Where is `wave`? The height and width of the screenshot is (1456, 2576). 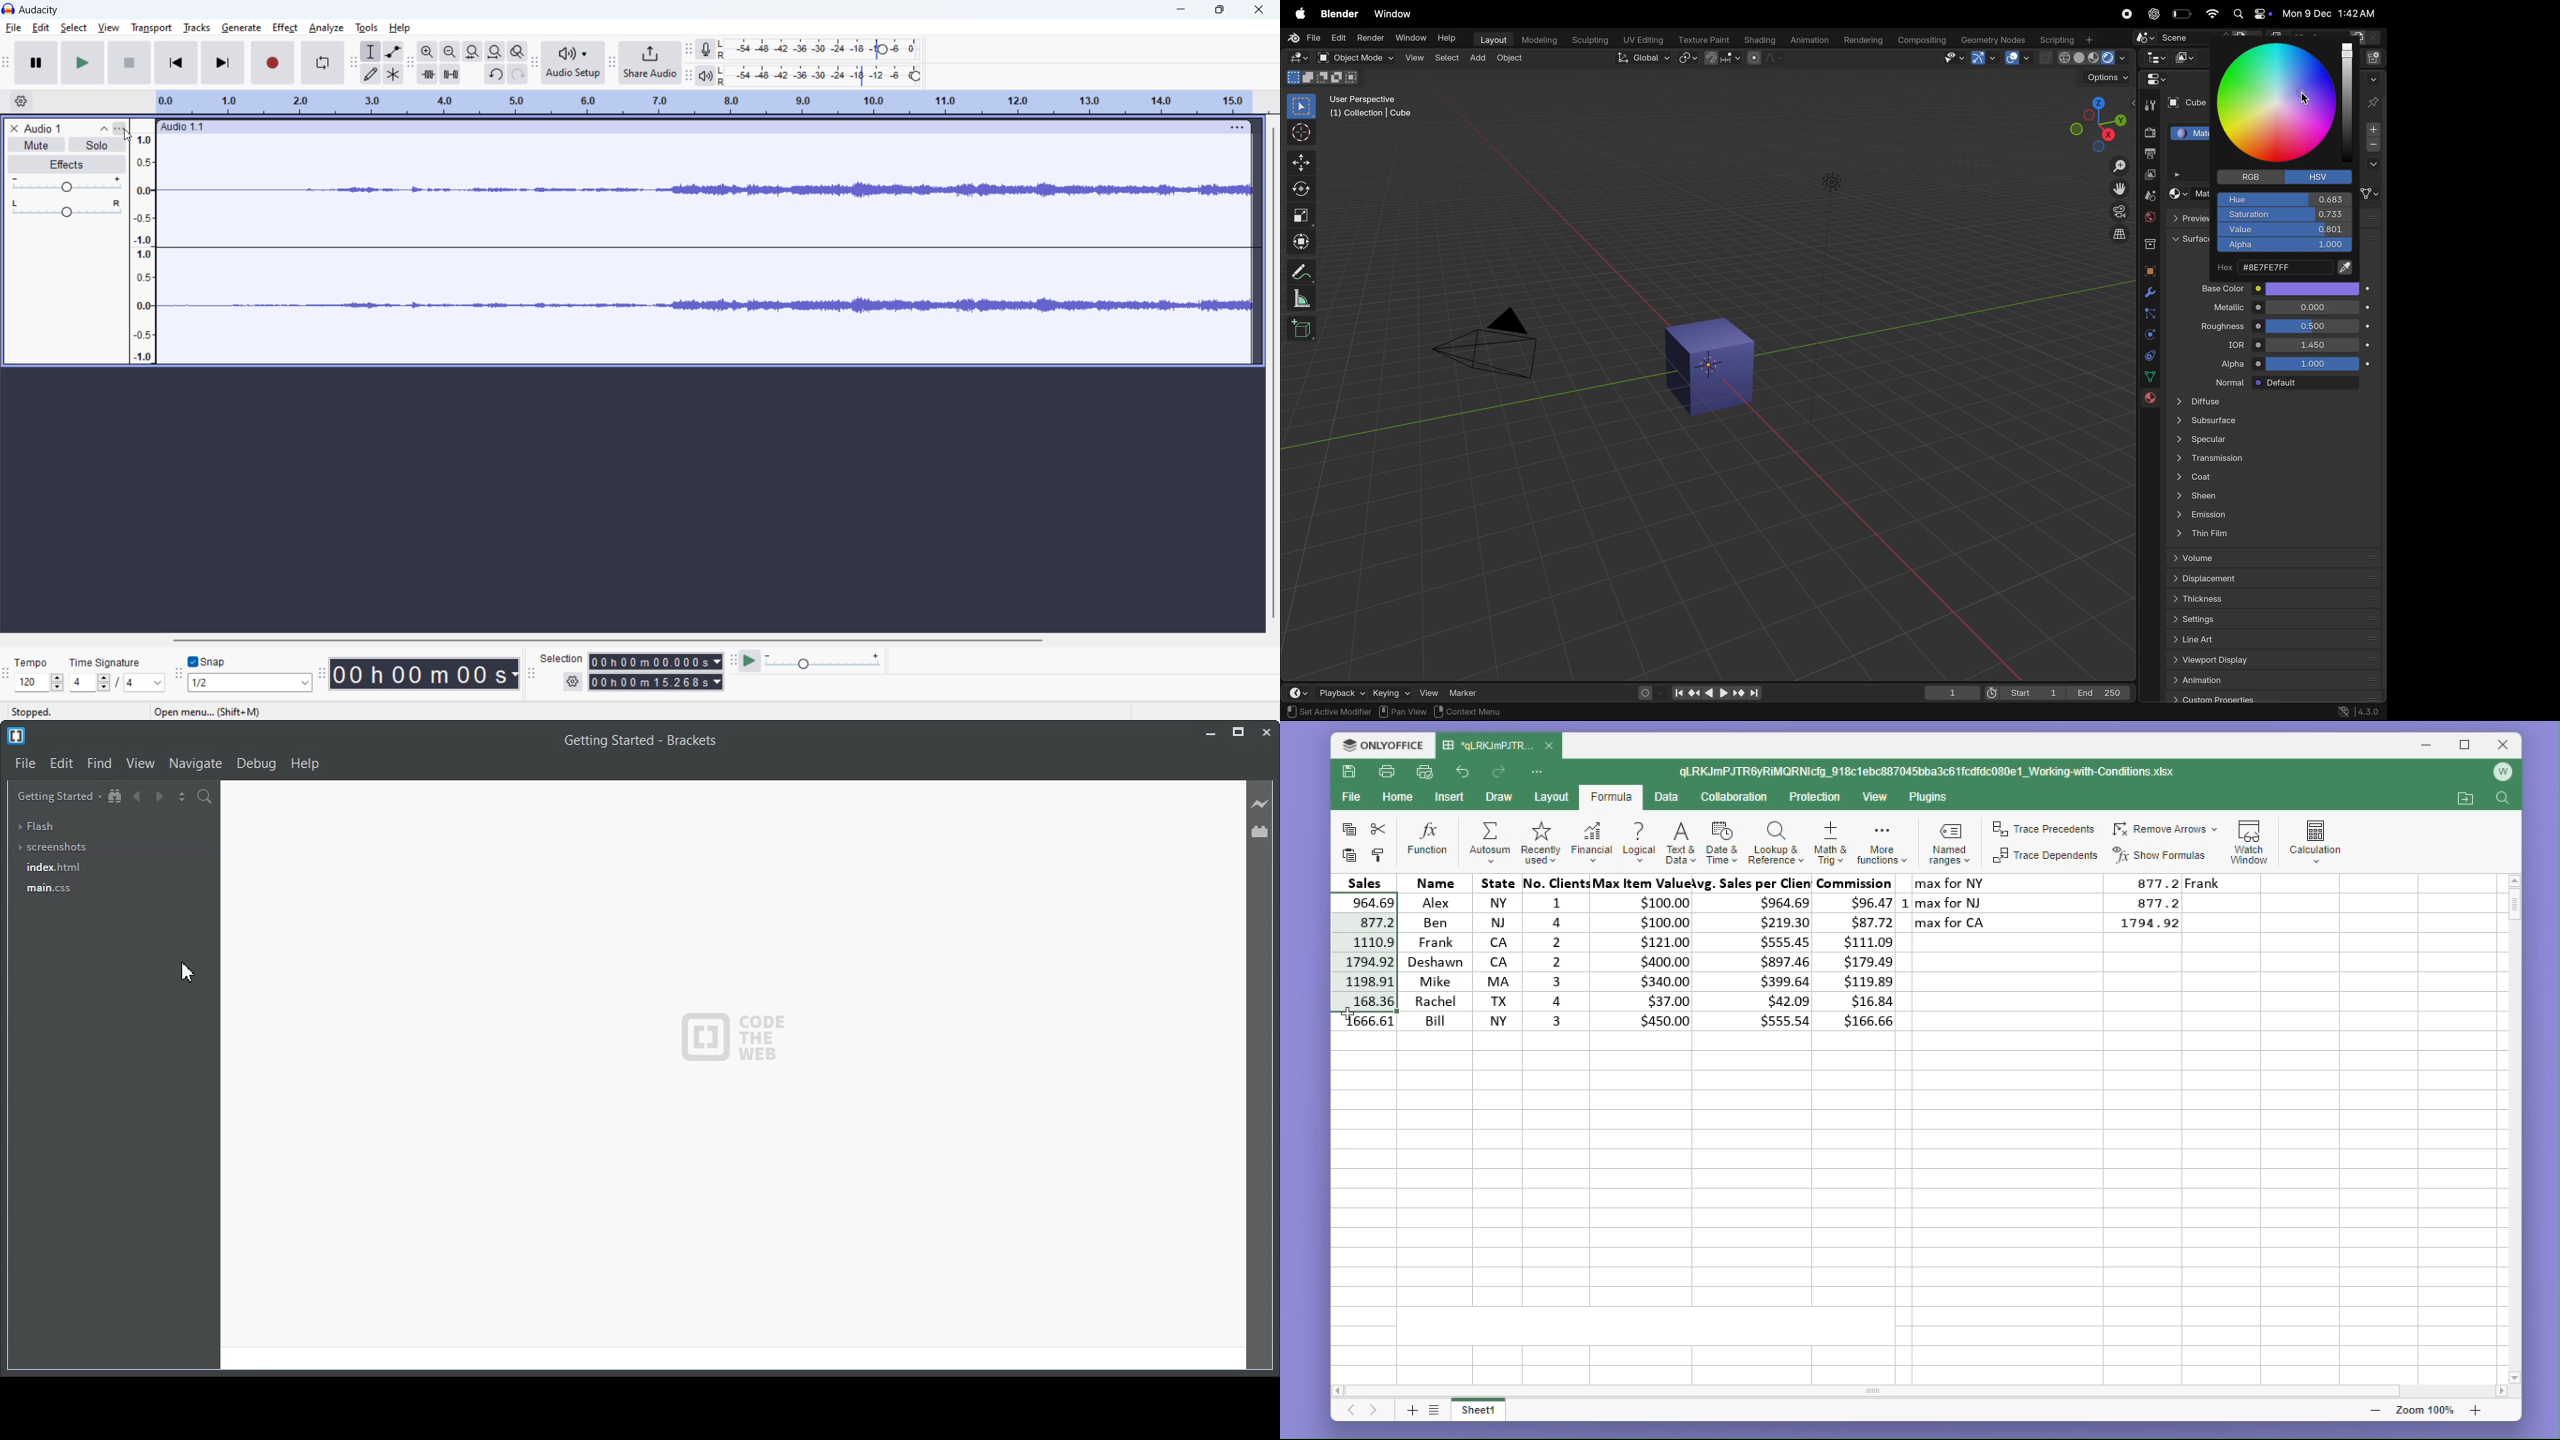
wave is located at coordinates (707, 308).